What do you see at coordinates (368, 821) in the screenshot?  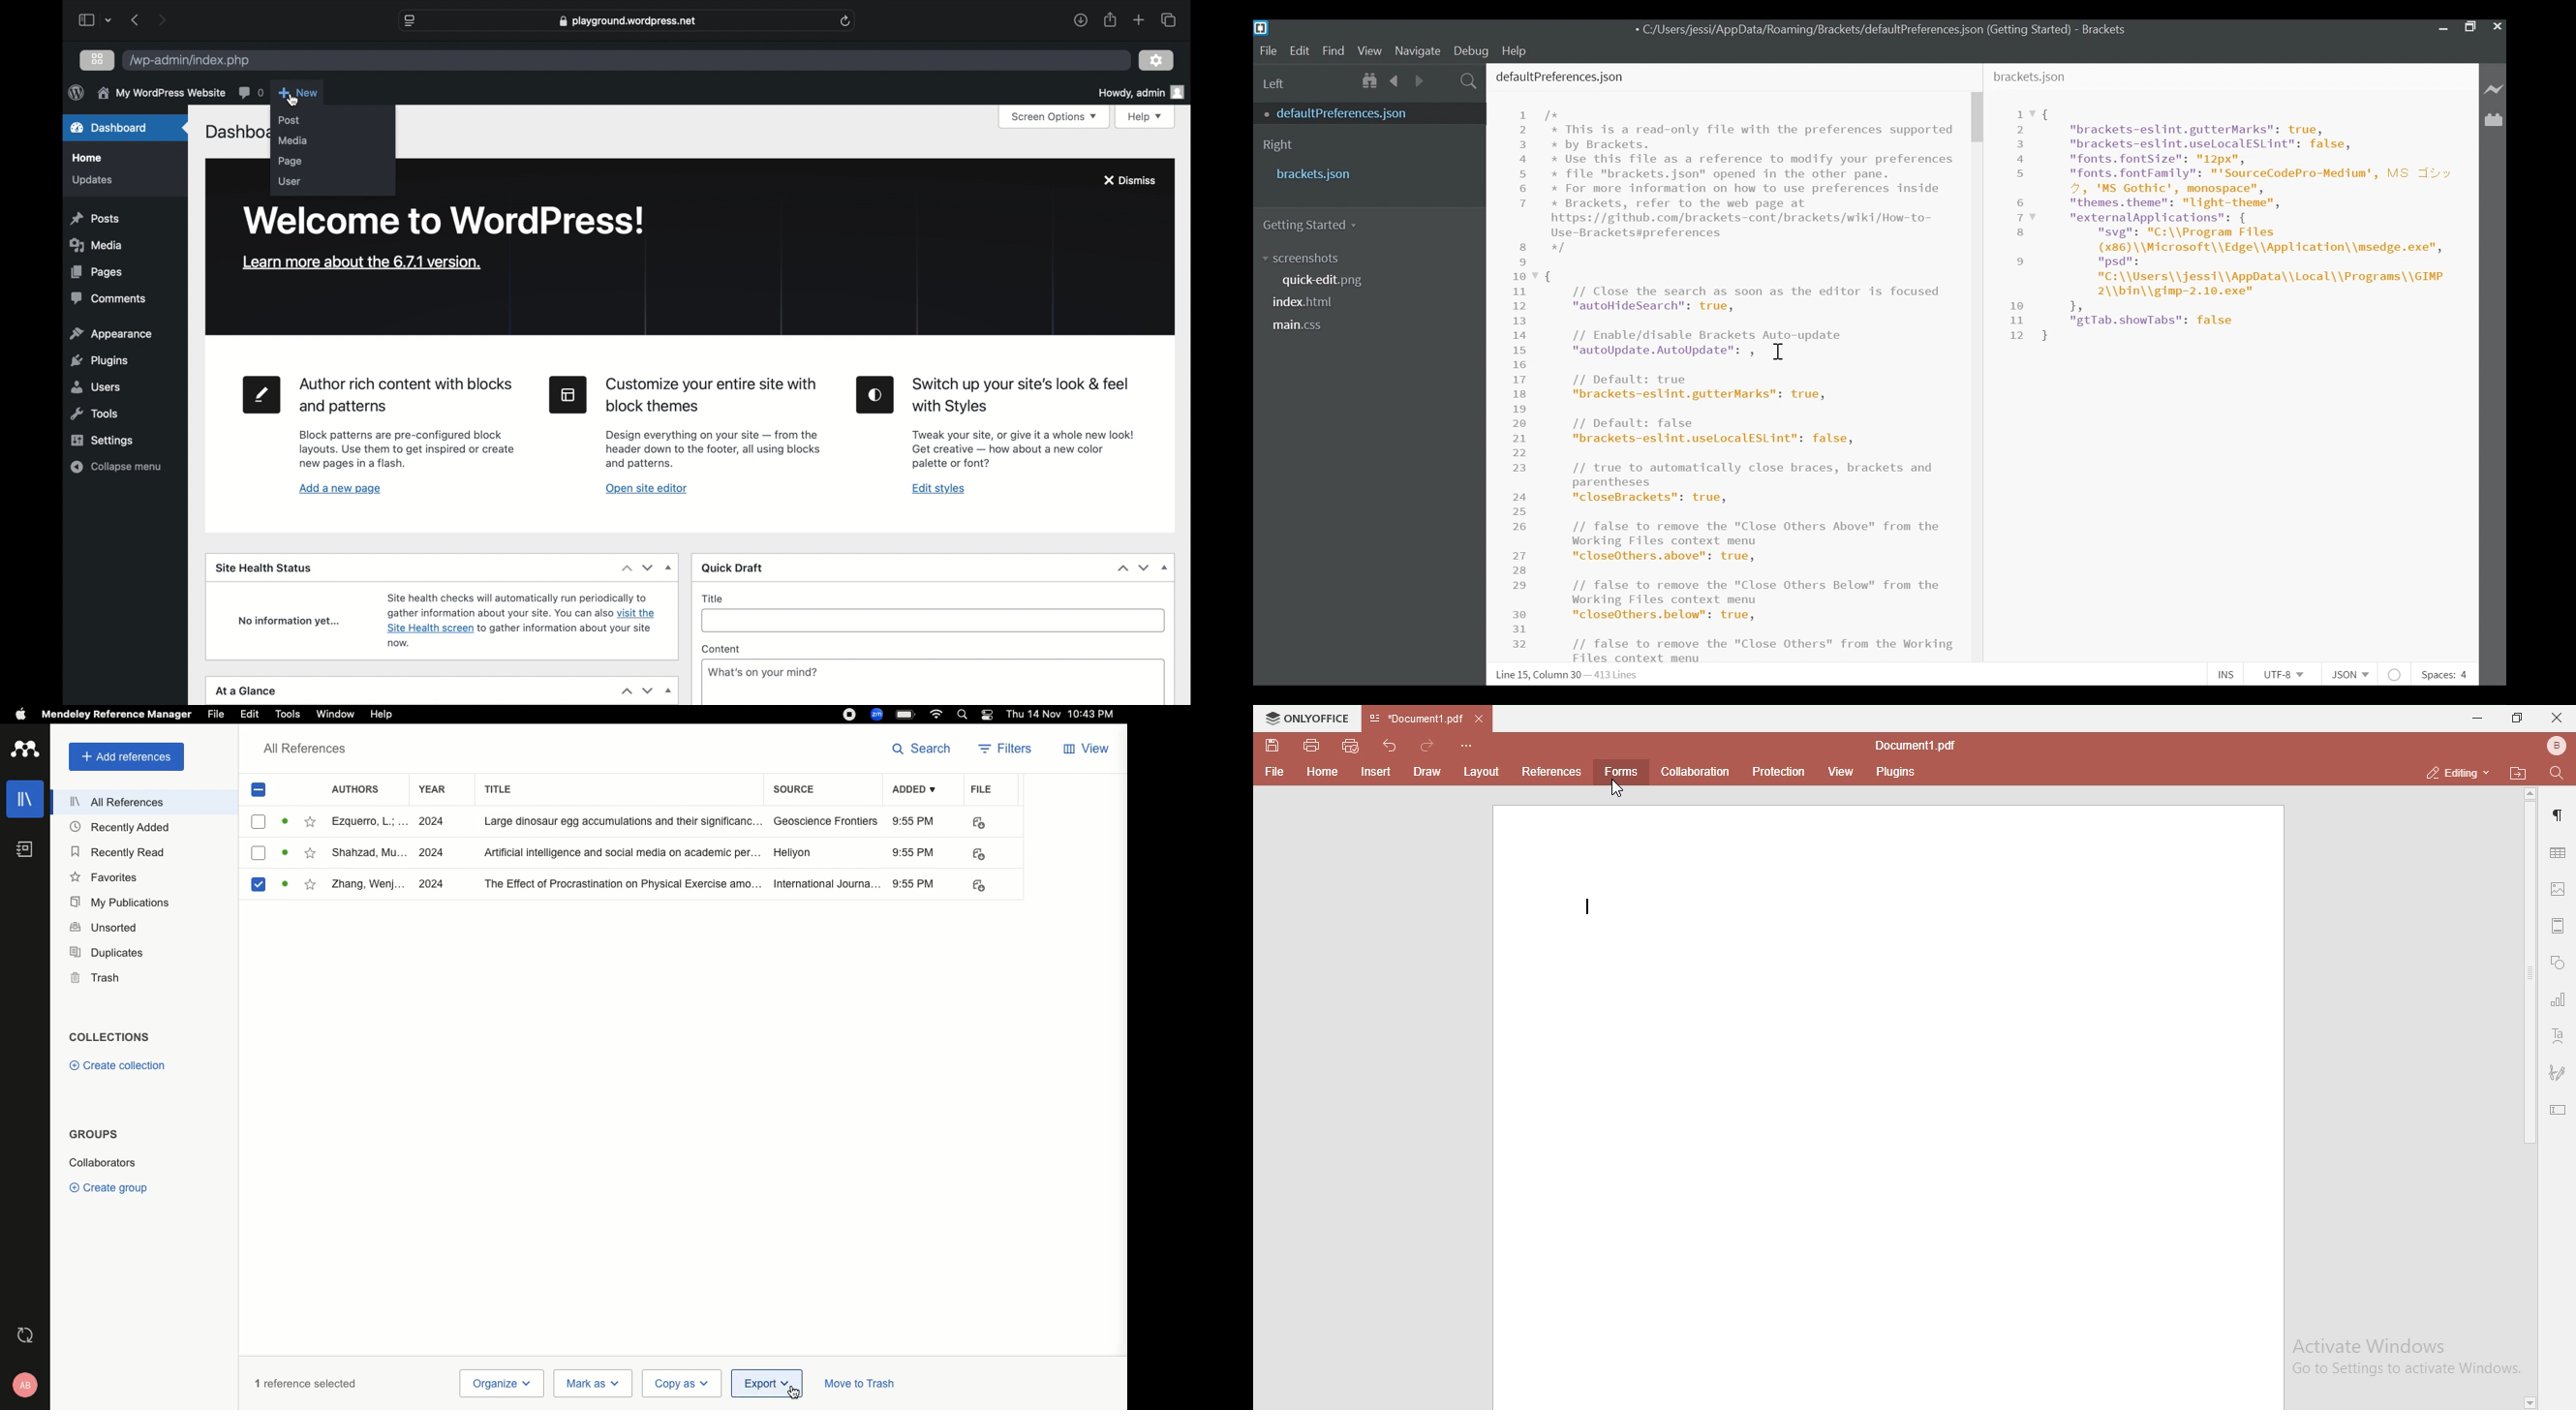 I see `Ezquerro` at bounding box center [368, 821].